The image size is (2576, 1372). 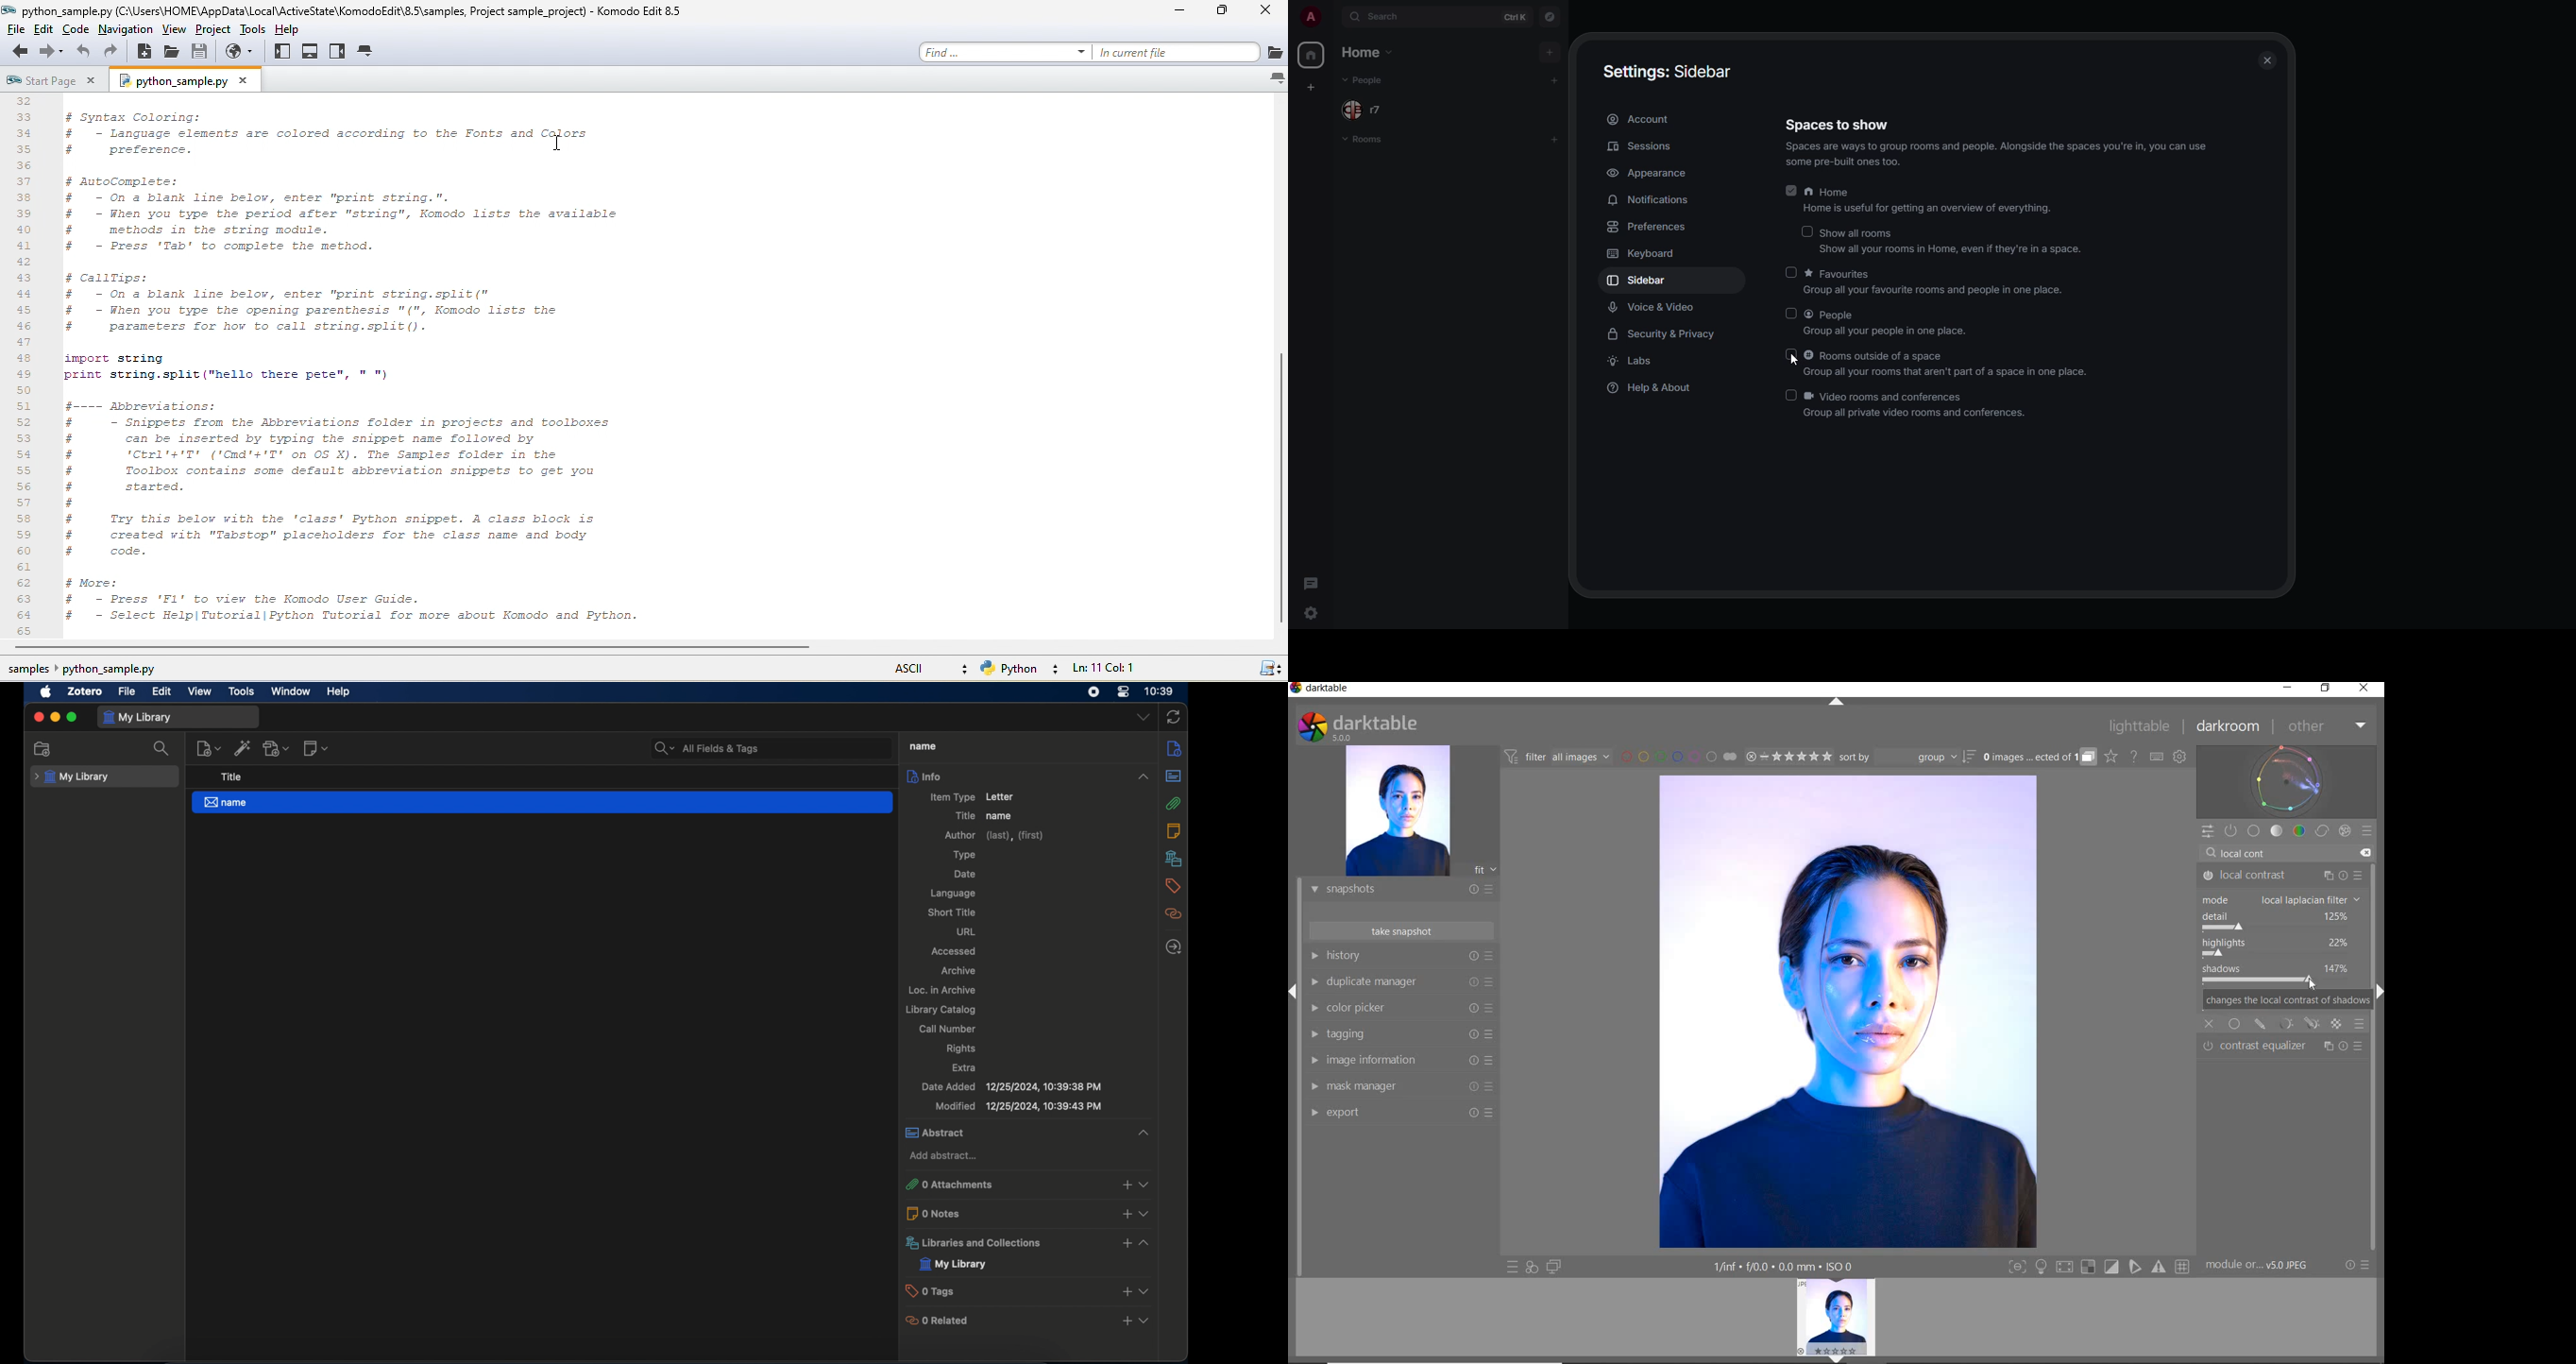 I want to click on title, so click(x=965, y=816).